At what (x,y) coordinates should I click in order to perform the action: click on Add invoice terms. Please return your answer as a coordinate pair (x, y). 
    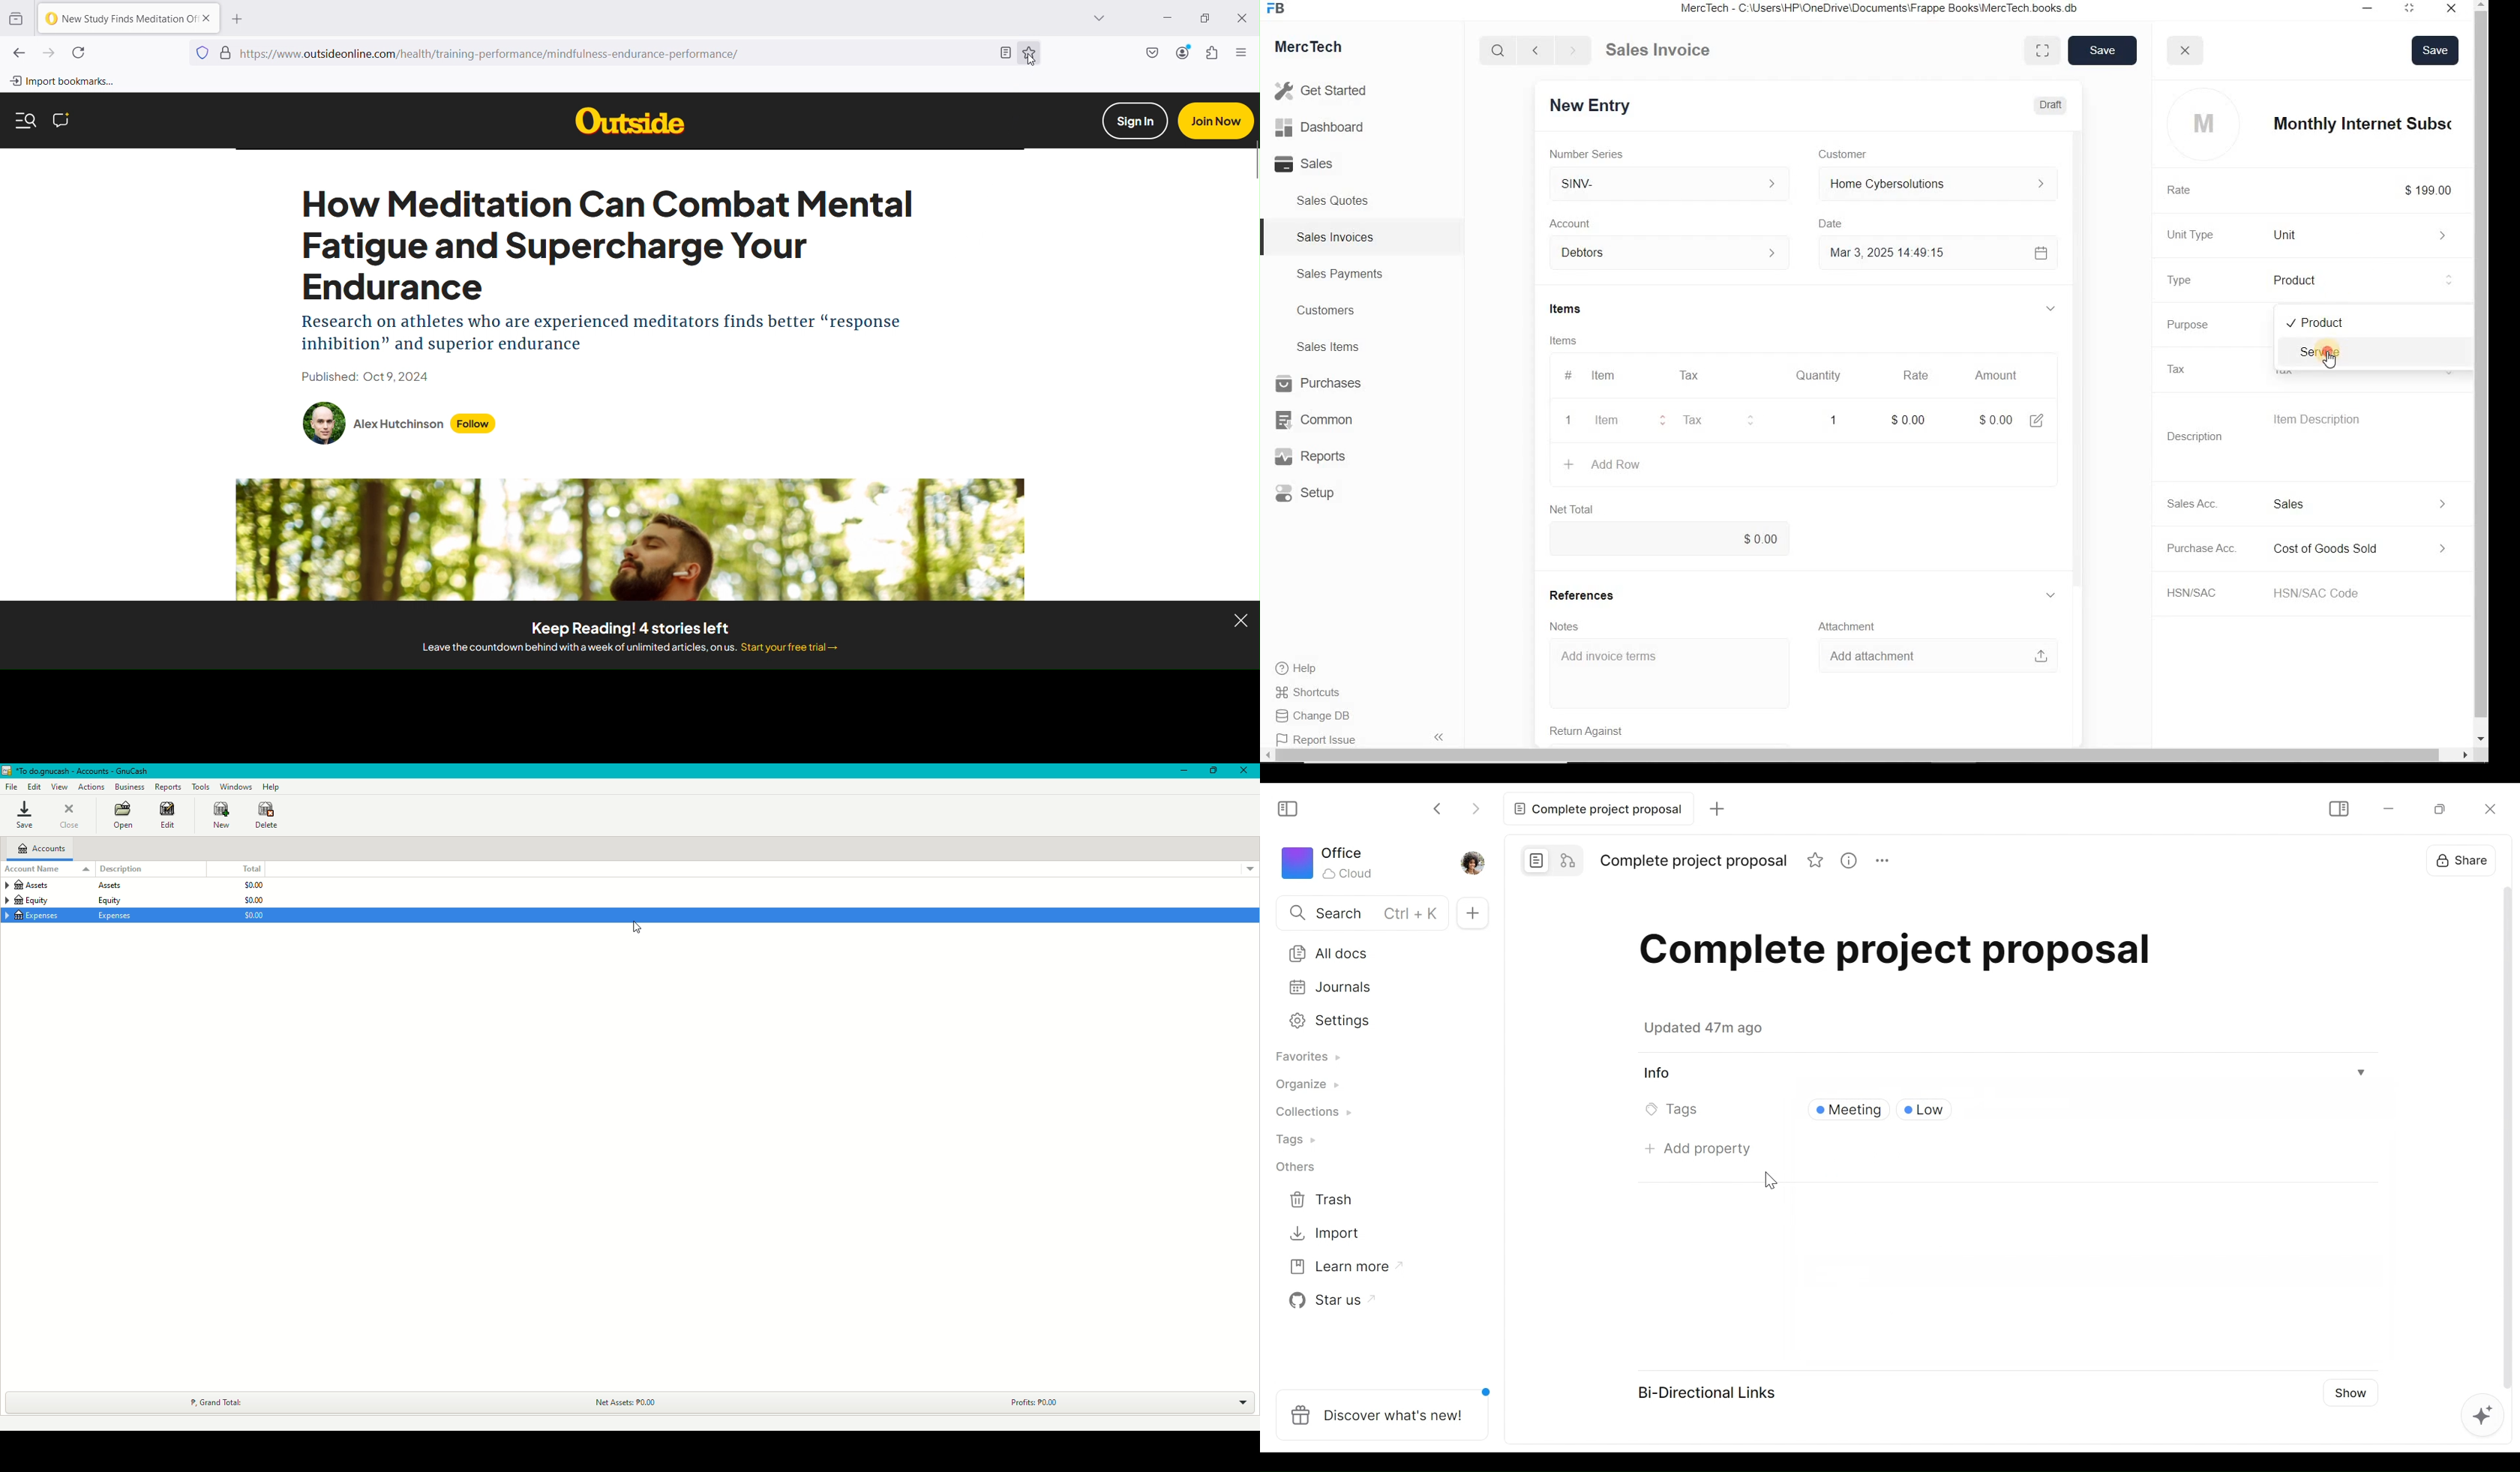
    Looking at the image, I should click on (1677, 673).